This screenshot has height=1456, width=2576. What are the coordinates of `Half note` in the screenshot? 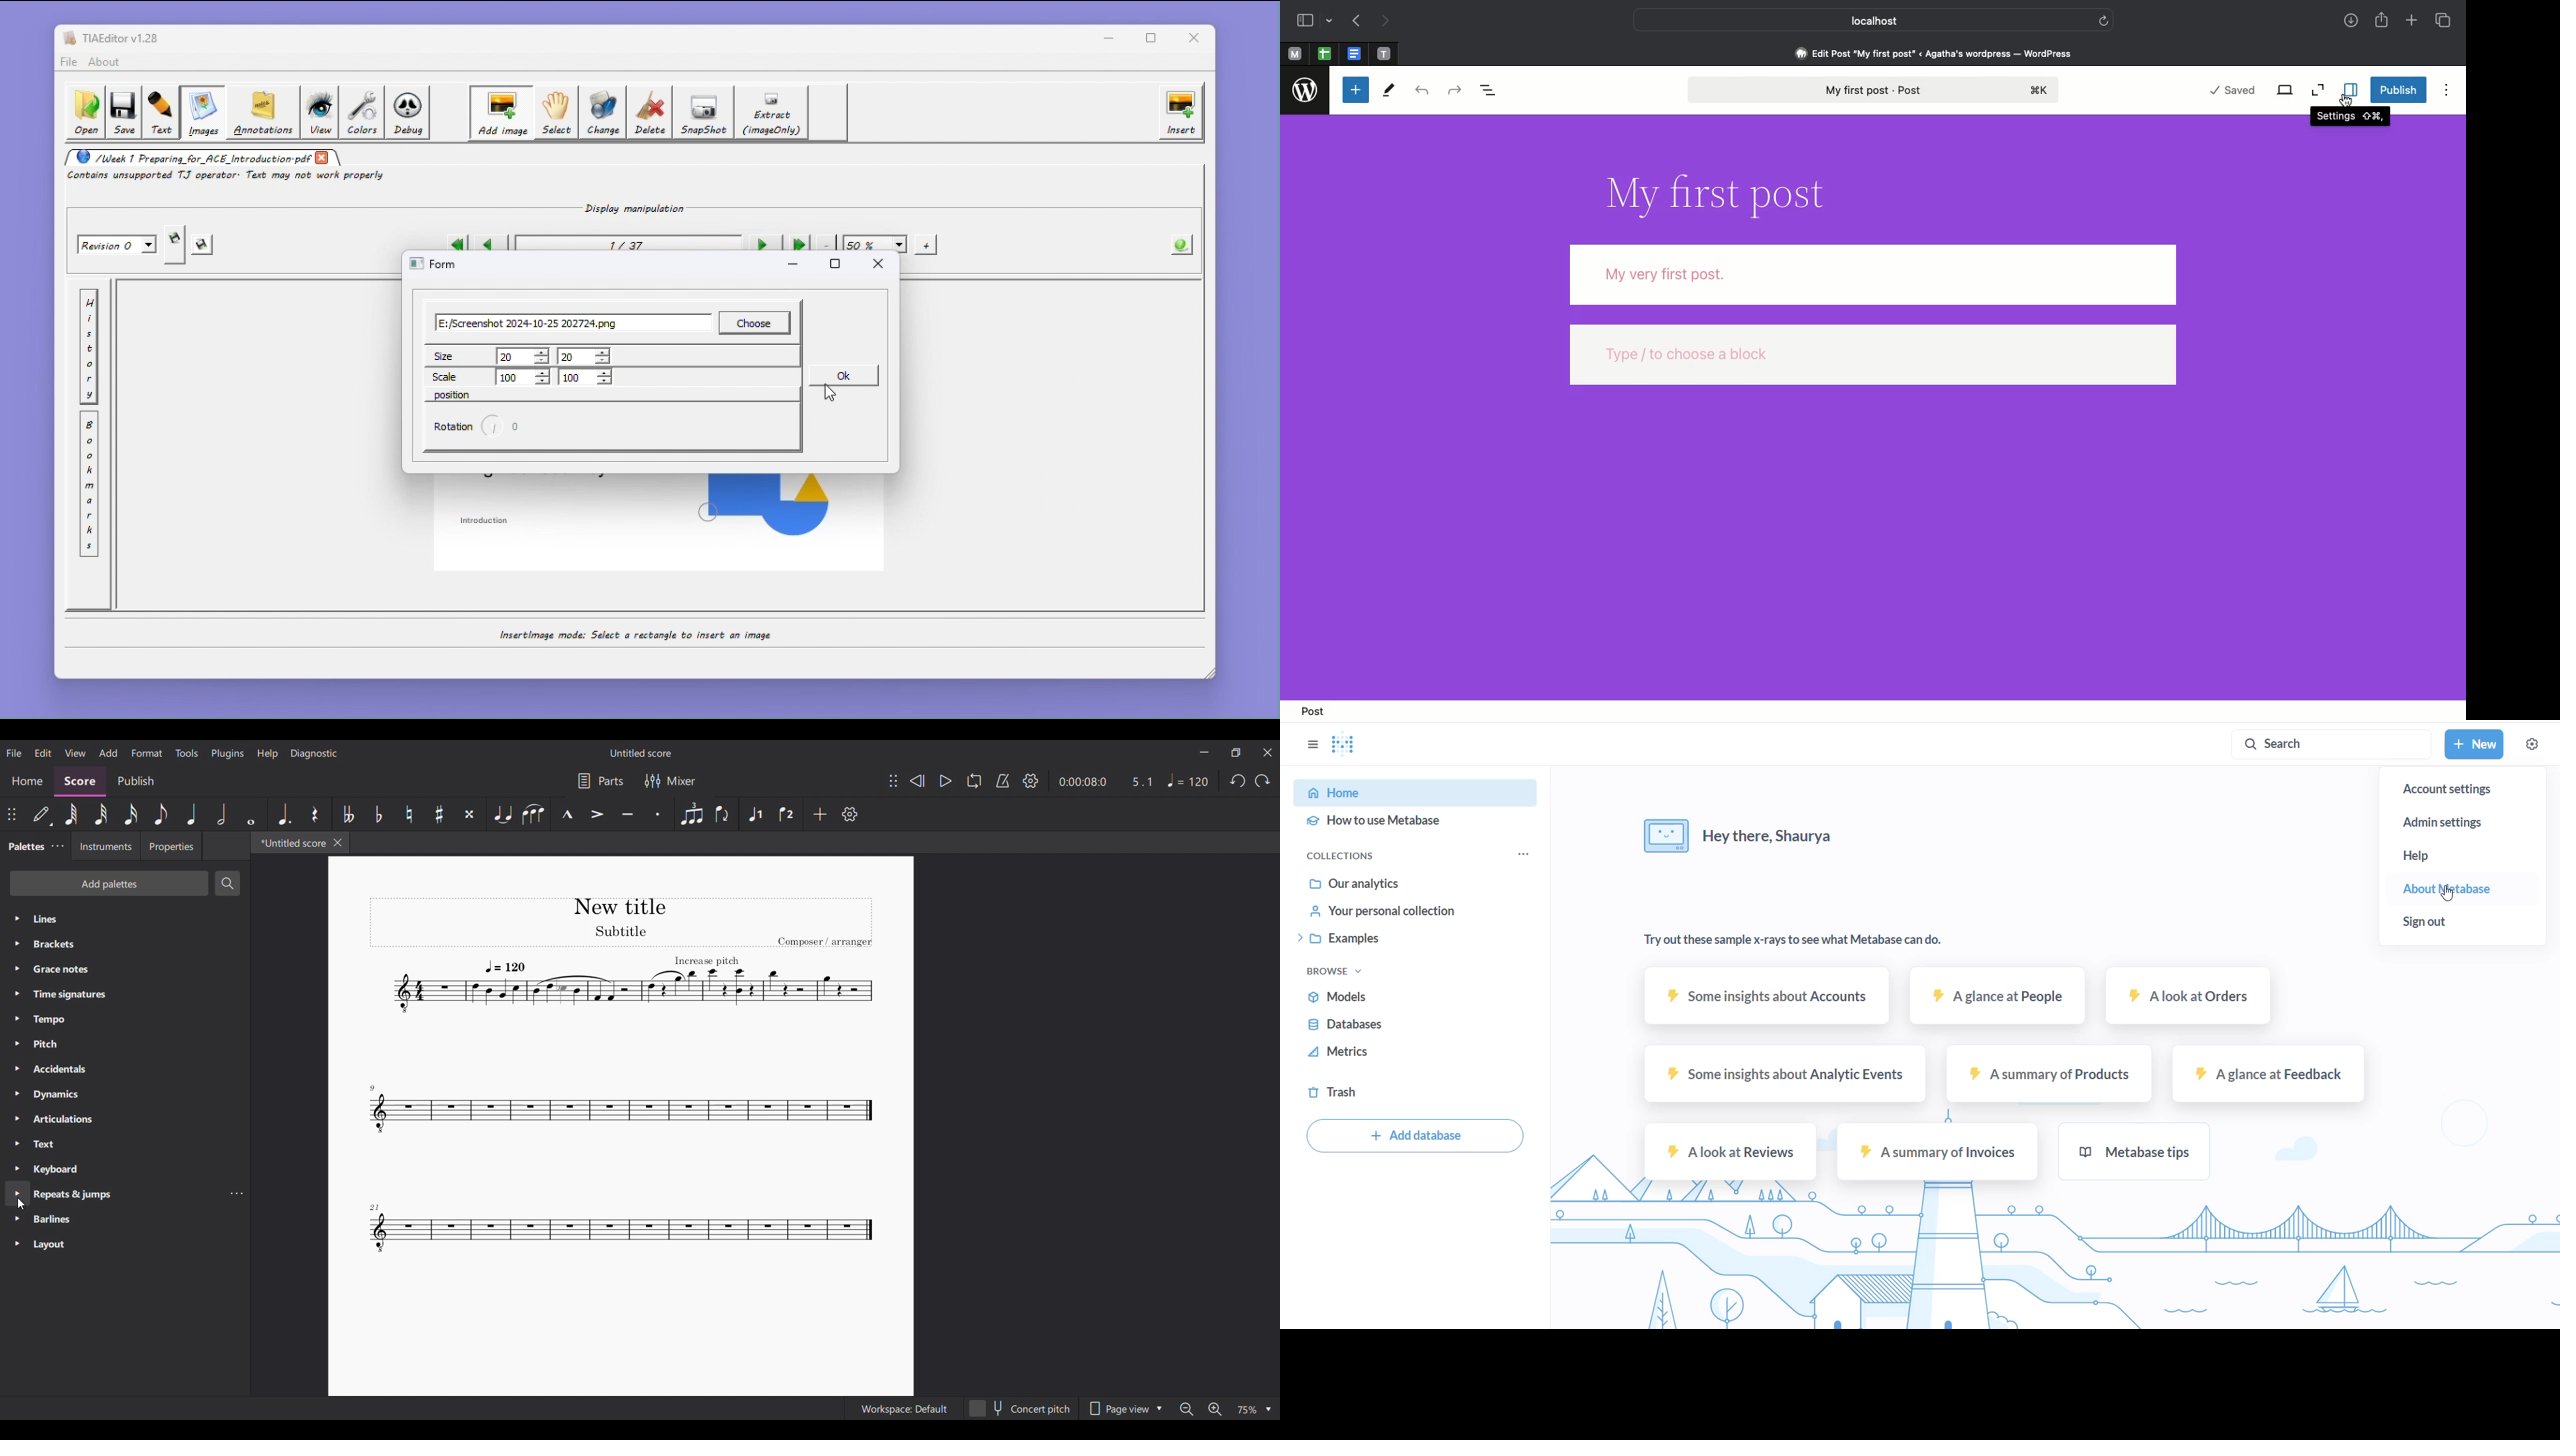 It's located at (222, 814).